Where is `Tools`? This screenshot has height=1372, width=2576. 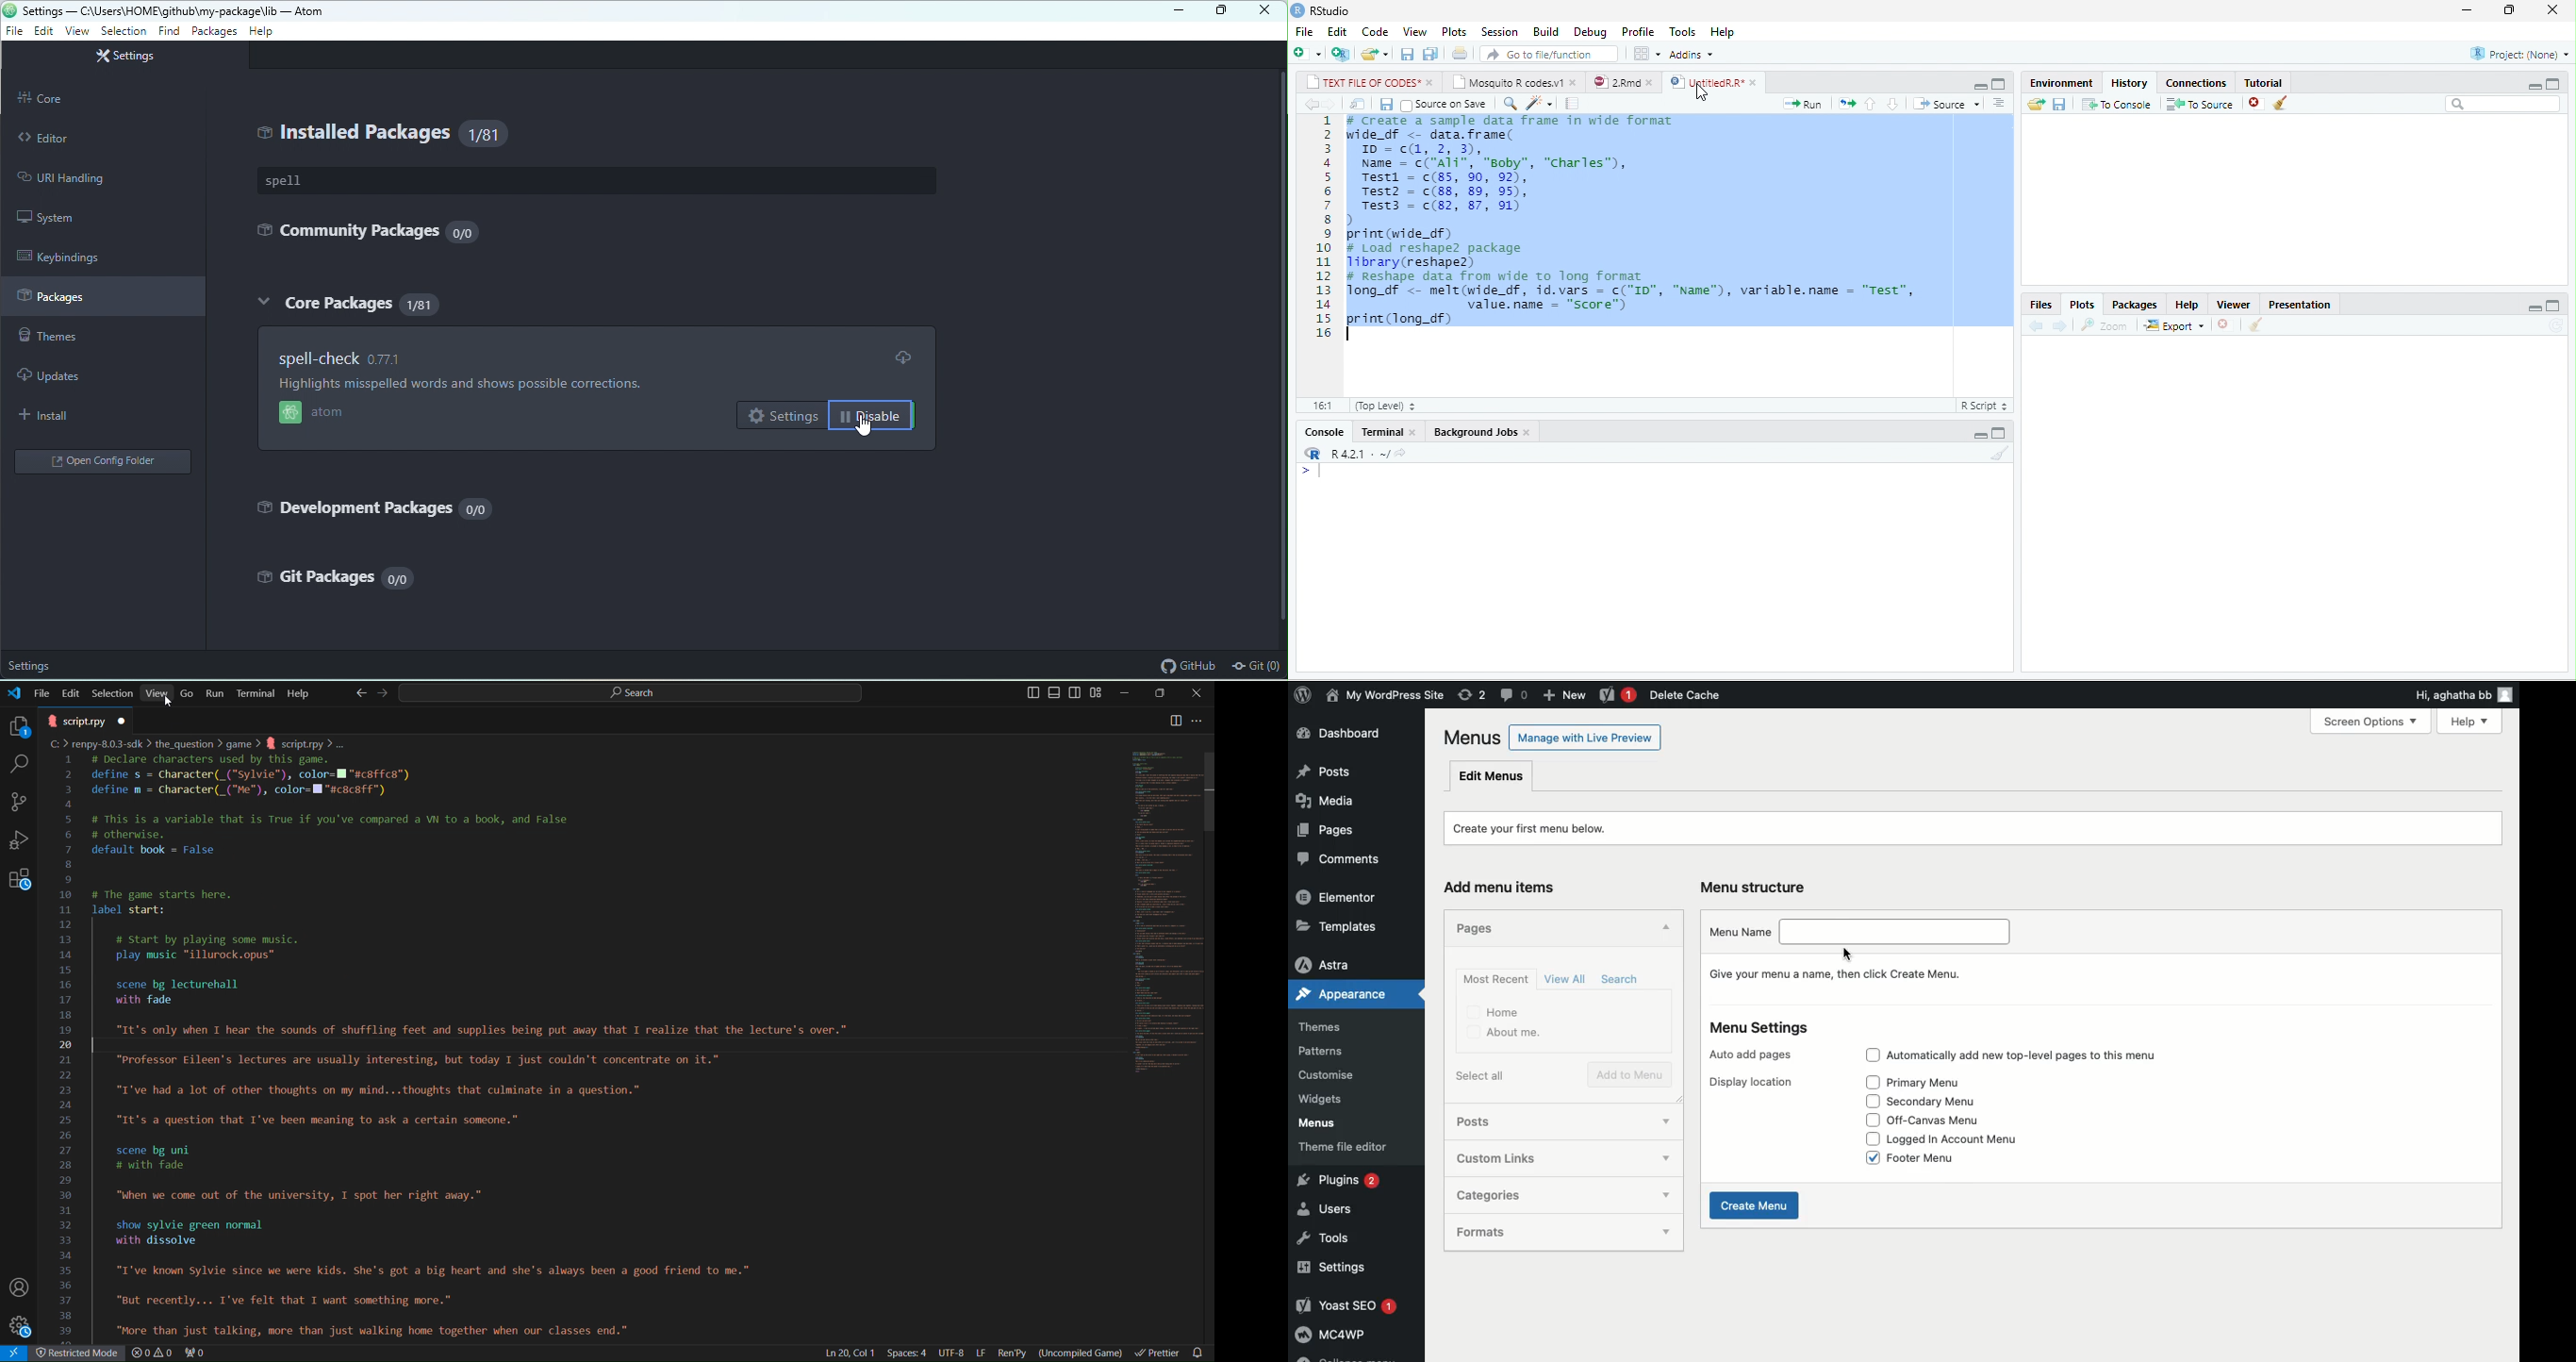
Tools is located at coordinates (1683, 33).